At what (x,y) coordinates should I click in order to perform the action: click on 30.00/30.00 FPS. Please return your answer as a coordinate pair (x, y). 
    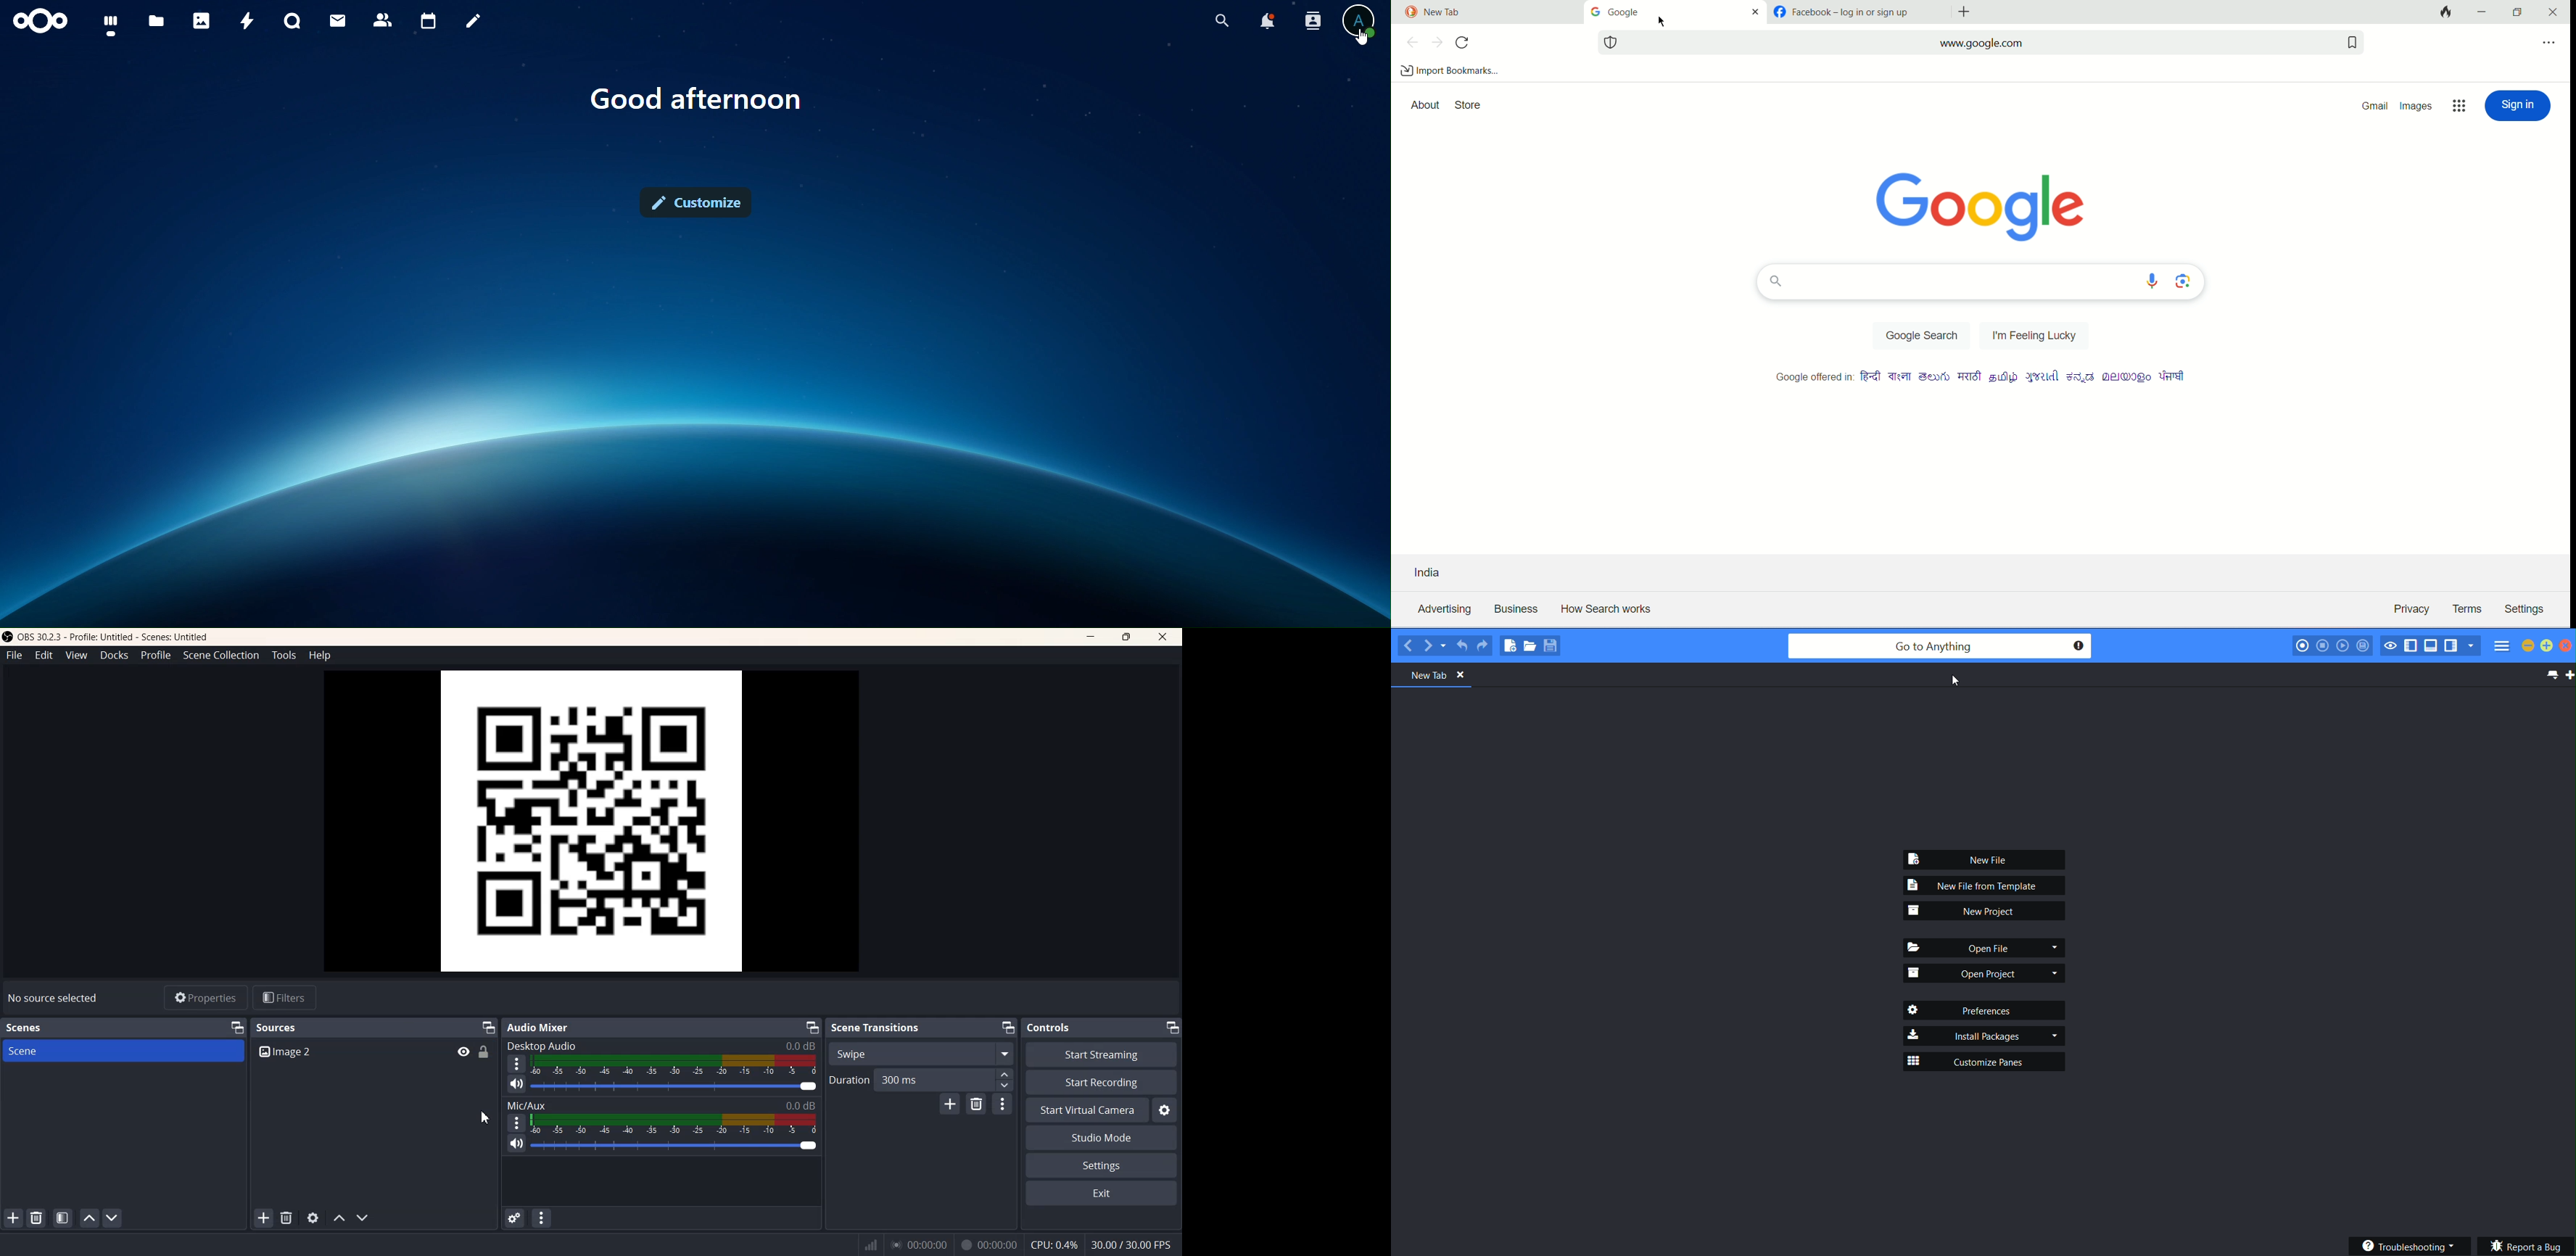
    Looking at the image, I should click on (1134, 1244).